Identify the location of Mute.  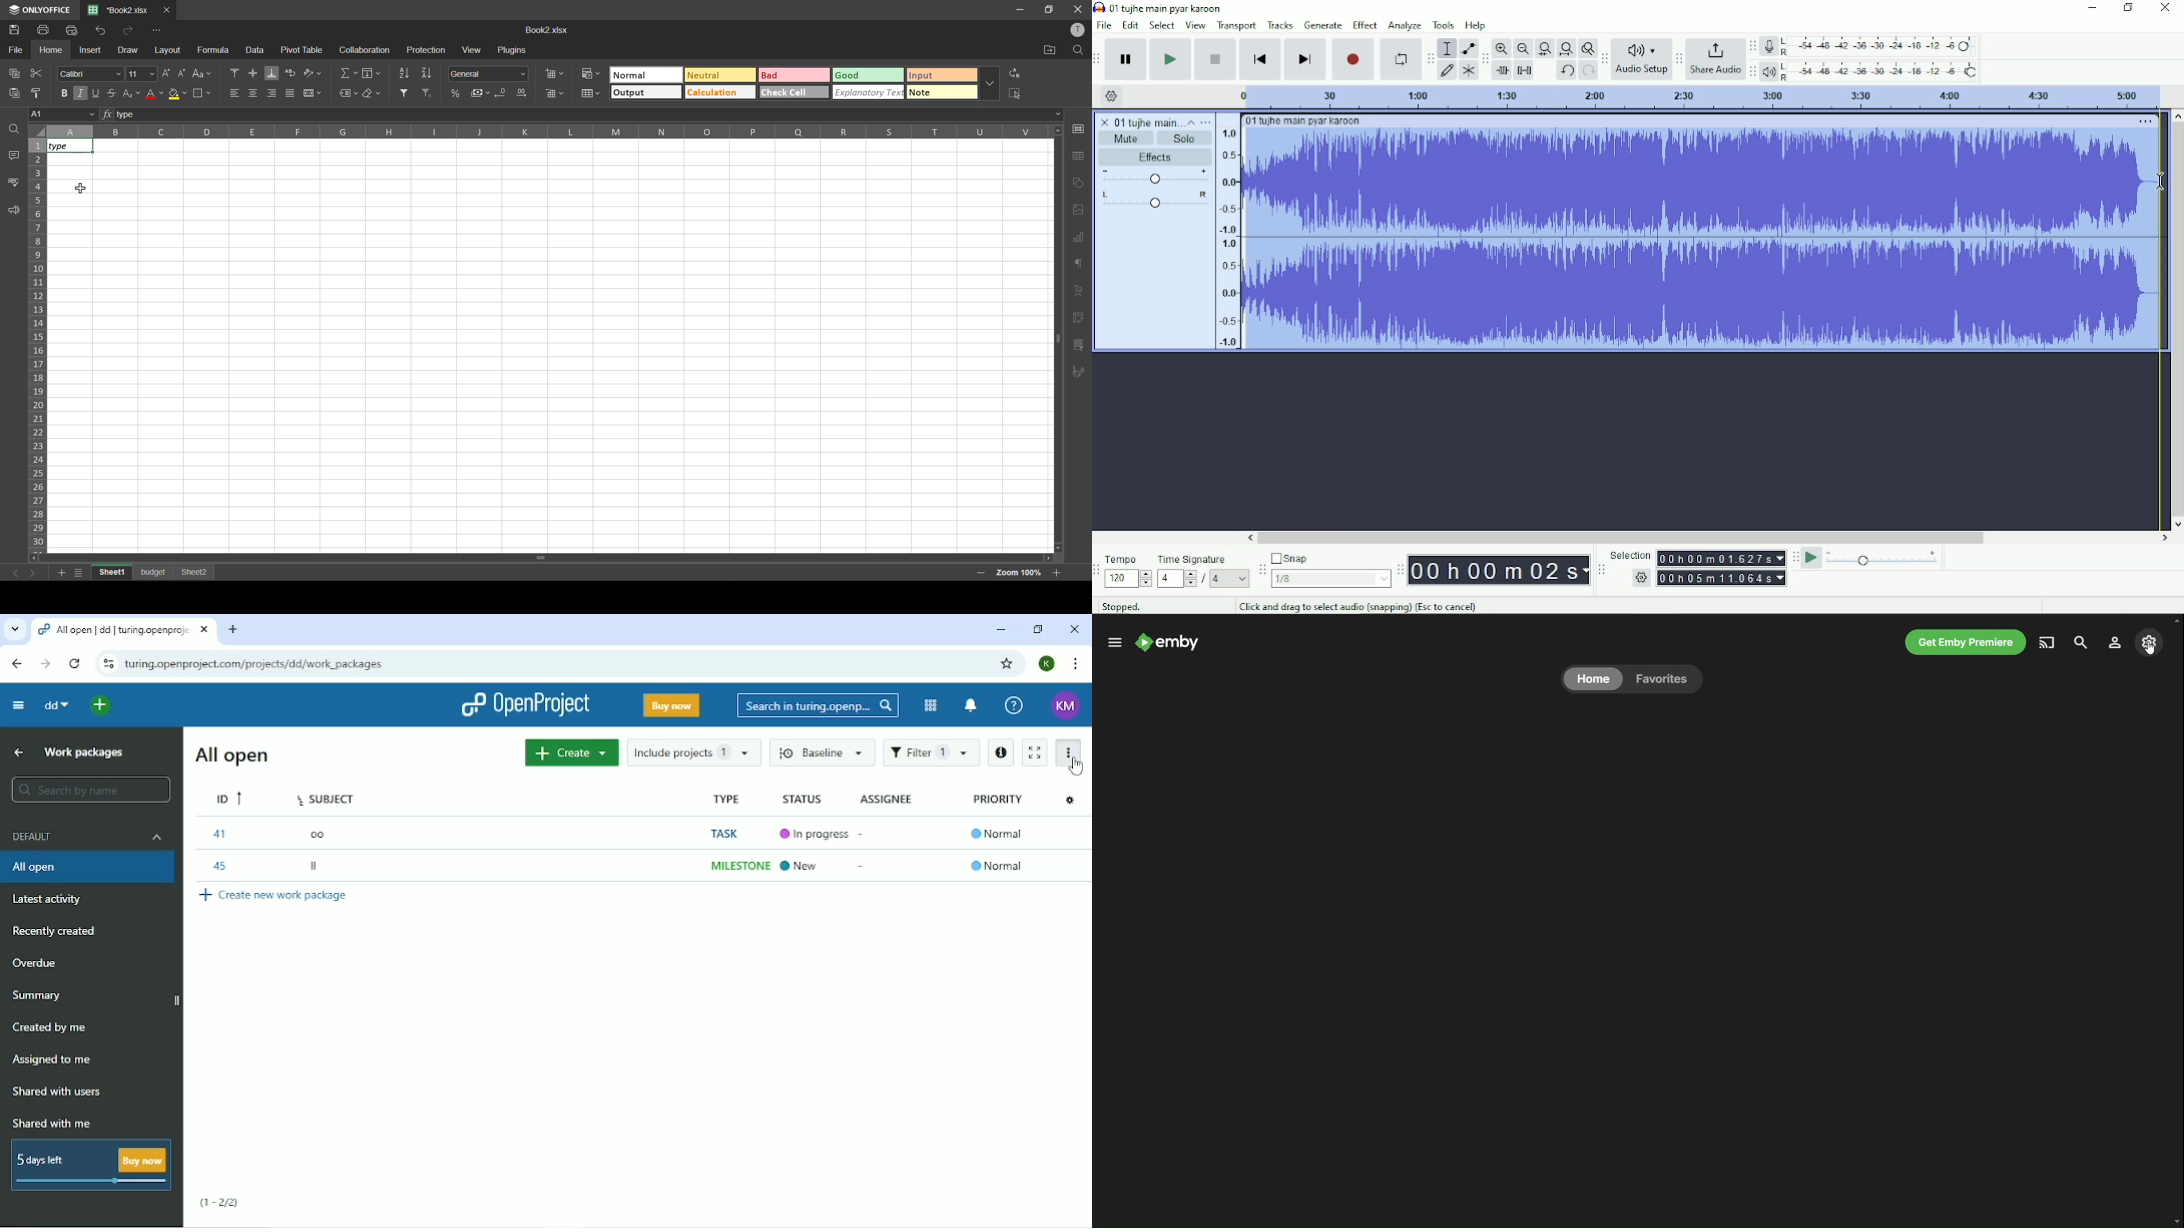
(1127, 138).